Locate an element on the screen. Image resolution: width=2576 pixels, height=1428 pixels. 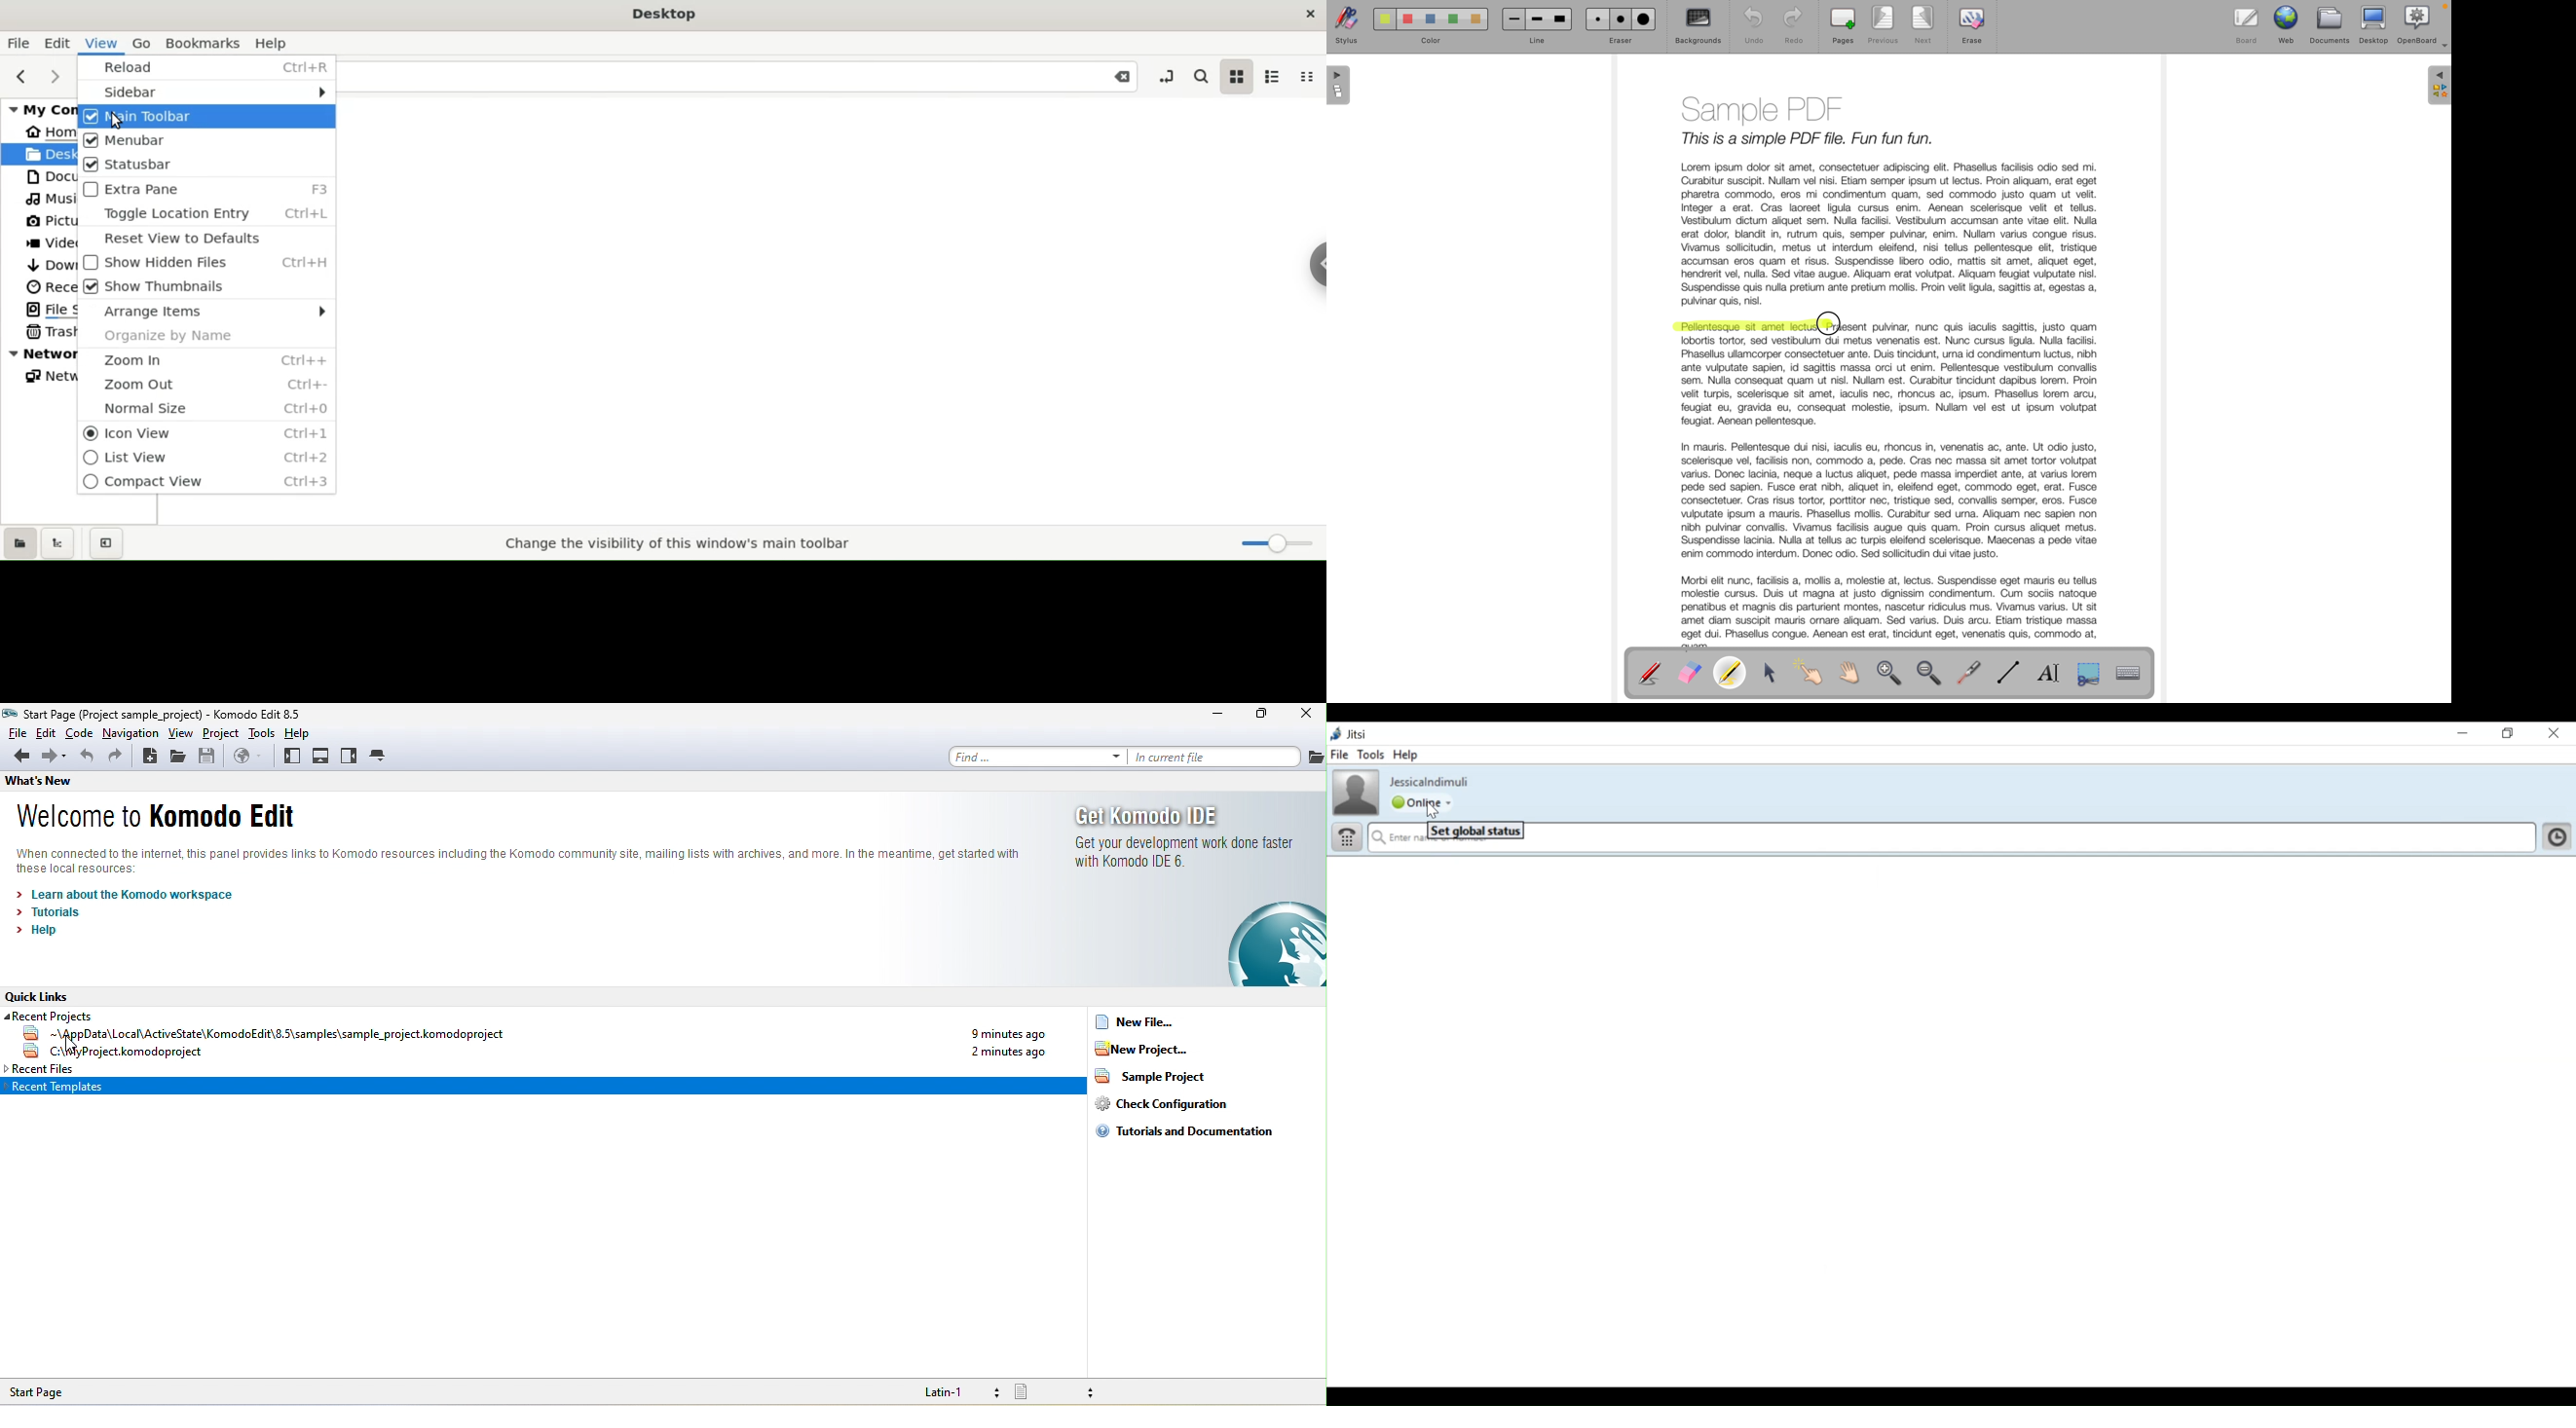
open is located at coordinates (178, 758).